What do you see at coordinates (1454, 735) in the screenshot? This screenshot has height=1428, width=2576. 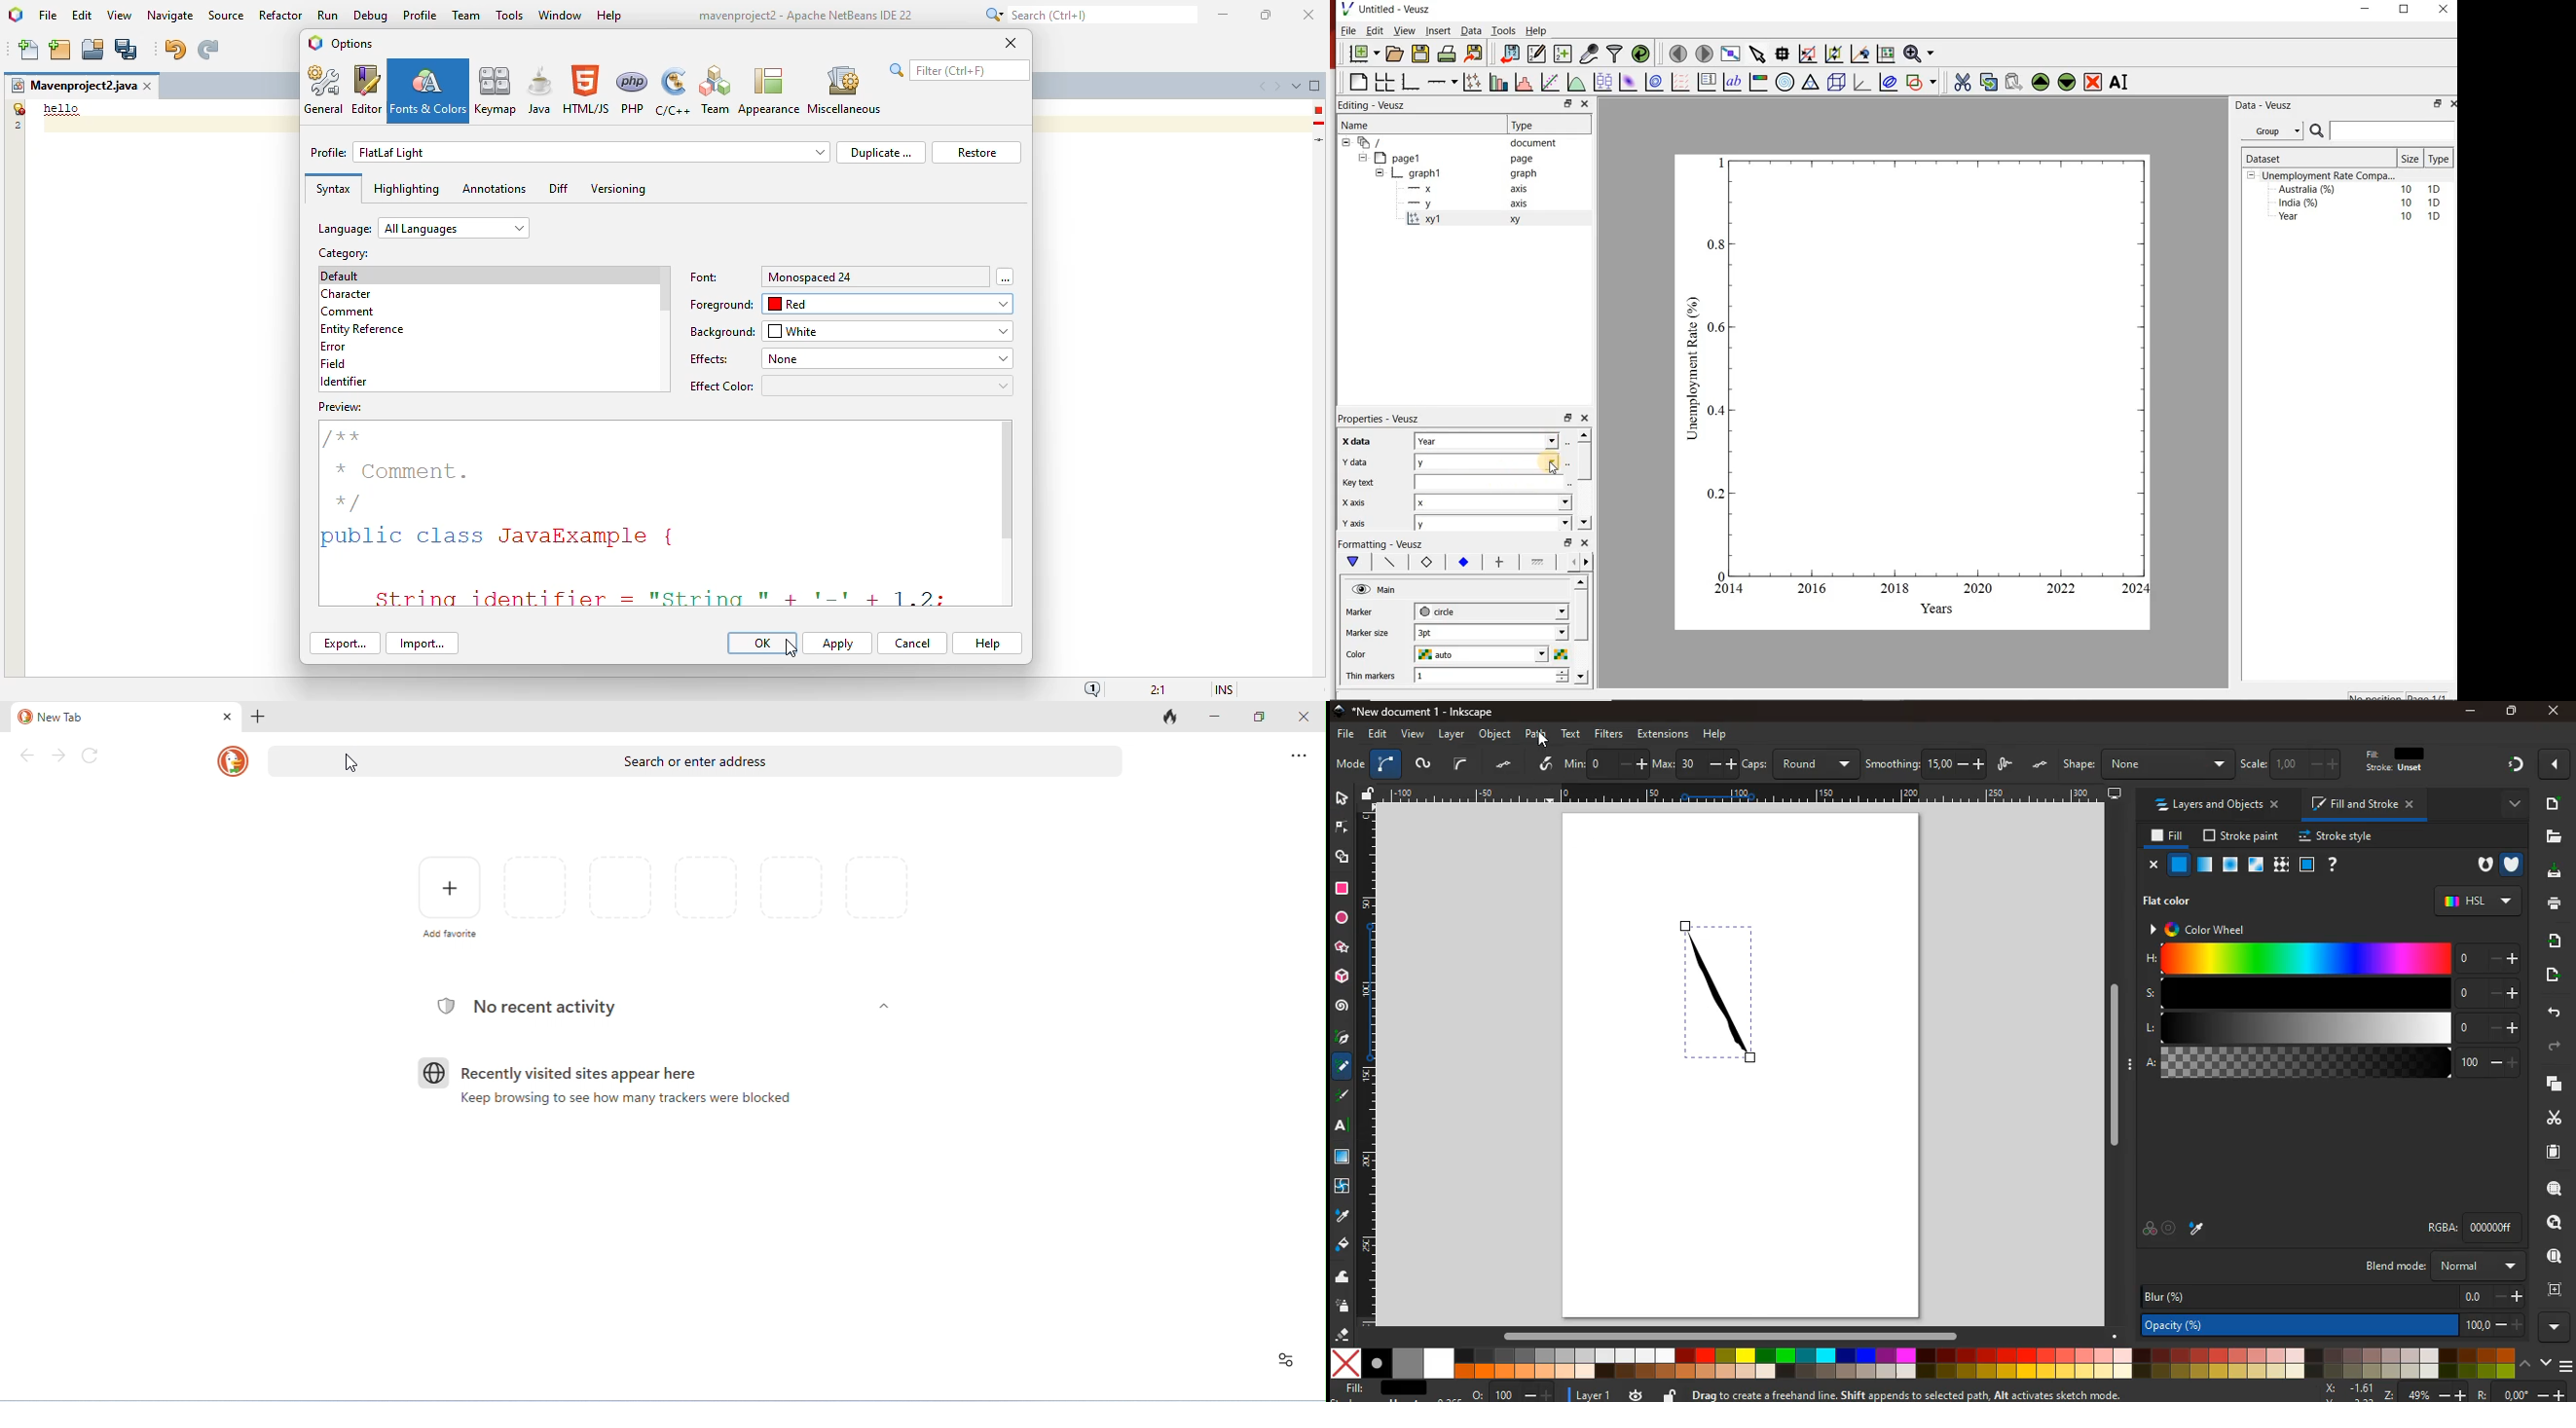 I see `layer` at bounding box center [1454, 735].